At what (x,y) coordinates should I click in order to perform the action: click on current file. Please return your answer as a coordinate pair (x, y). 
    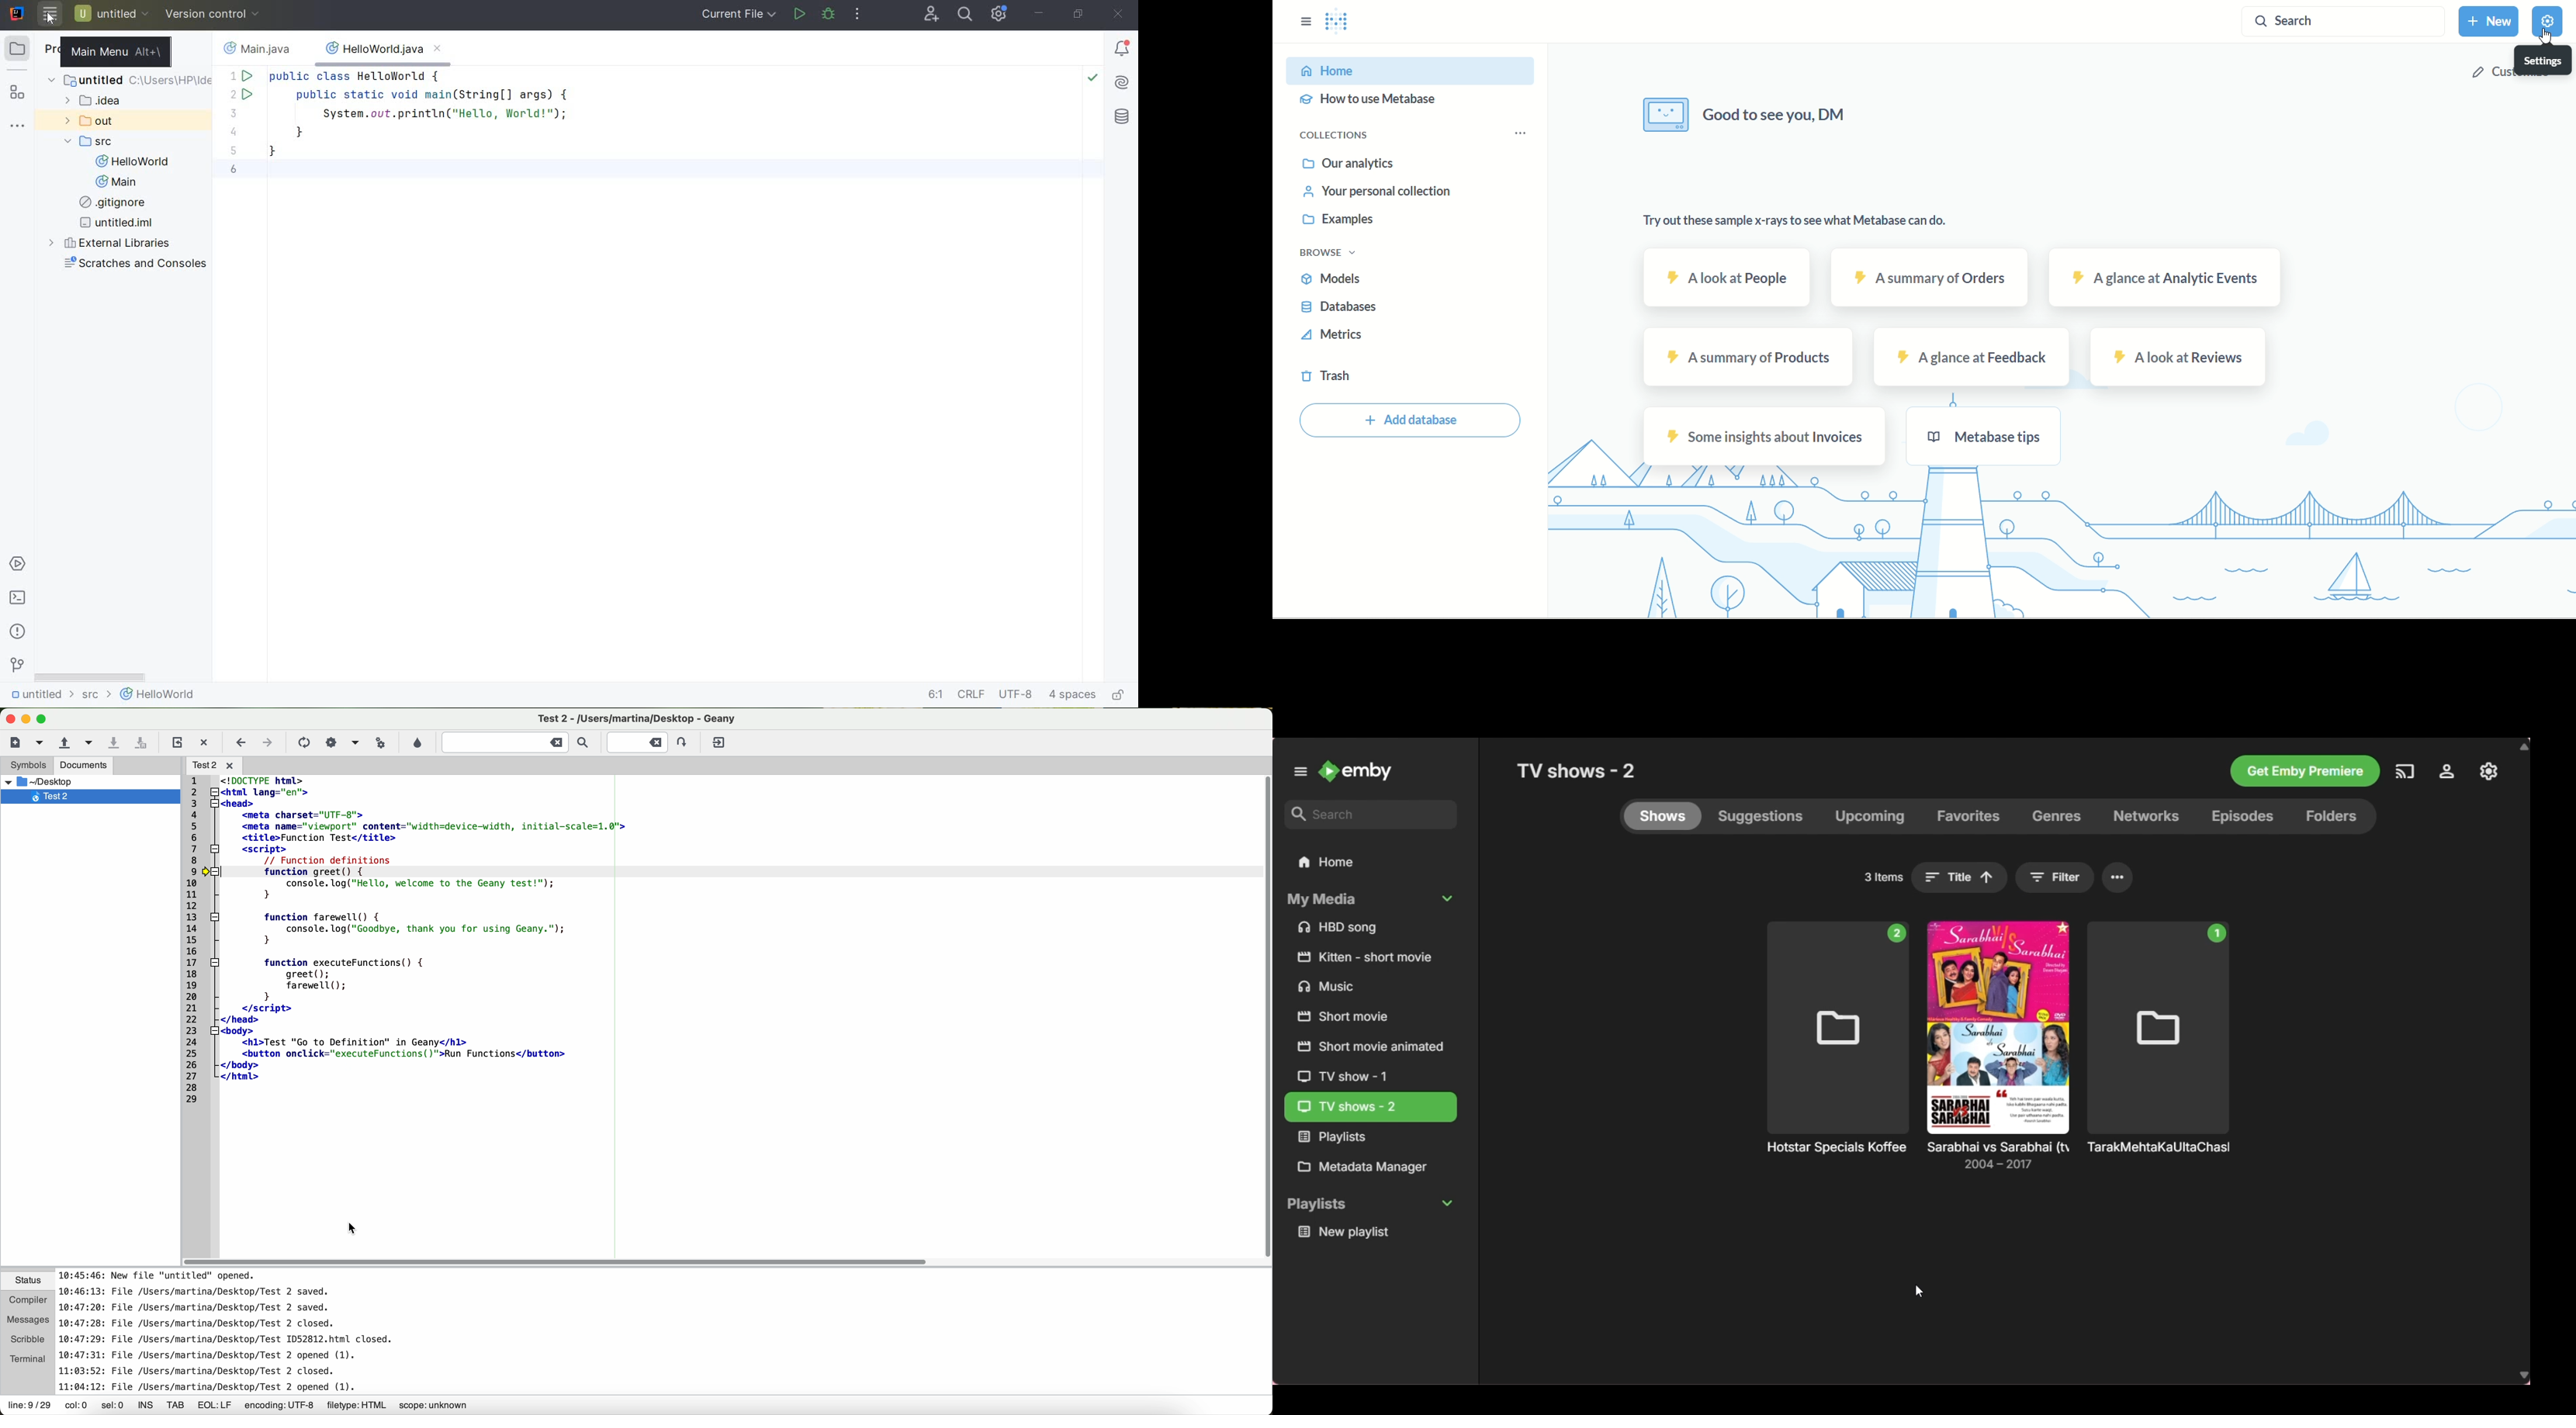
    Looking at the image, I should click on (740, 15).